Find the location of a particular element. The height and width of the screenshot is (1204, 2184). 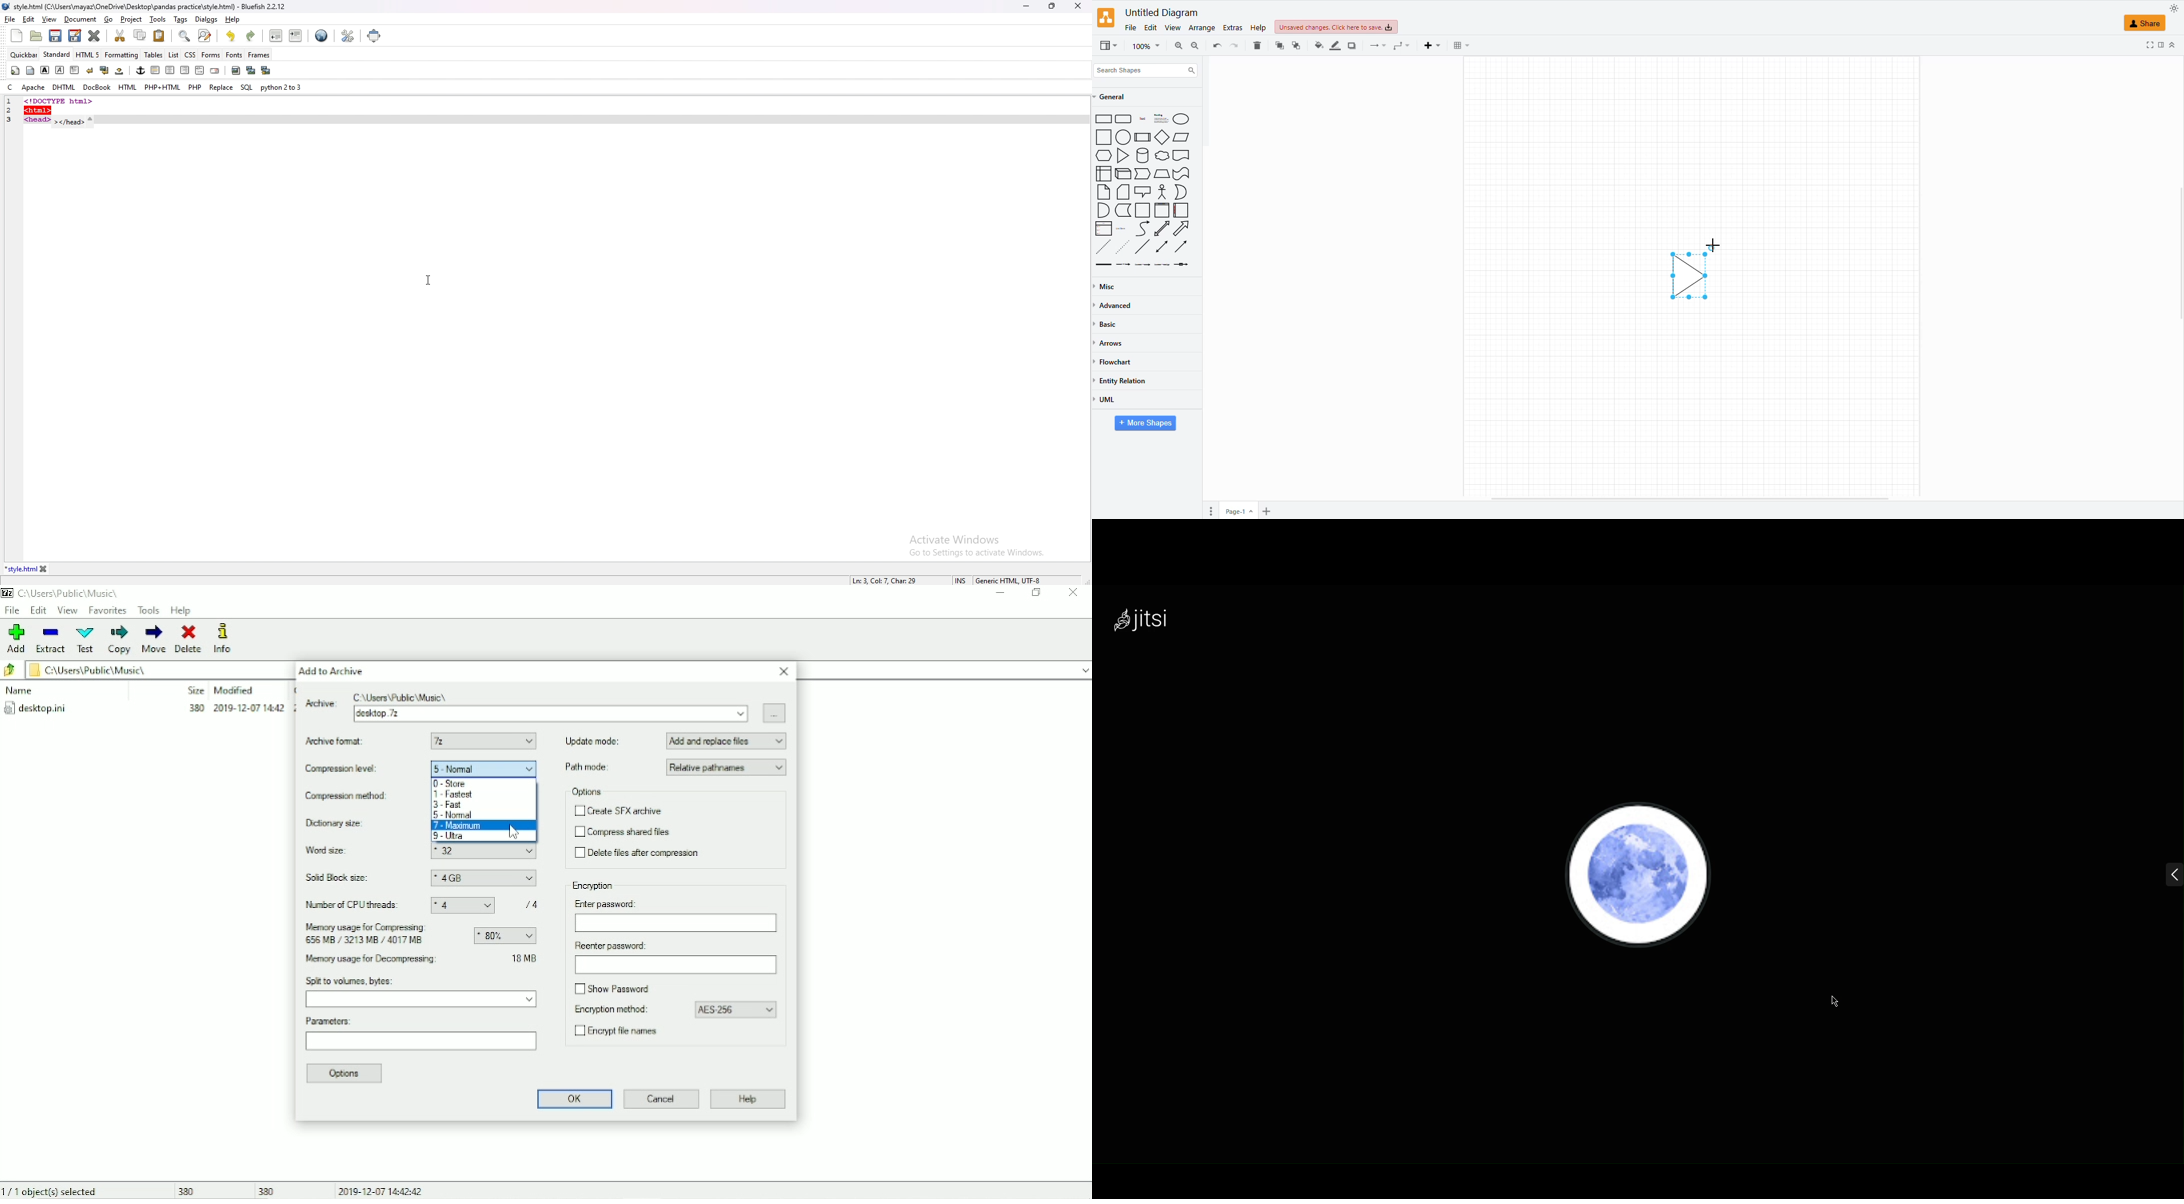

insert  is located at coordinates (1431, 46).